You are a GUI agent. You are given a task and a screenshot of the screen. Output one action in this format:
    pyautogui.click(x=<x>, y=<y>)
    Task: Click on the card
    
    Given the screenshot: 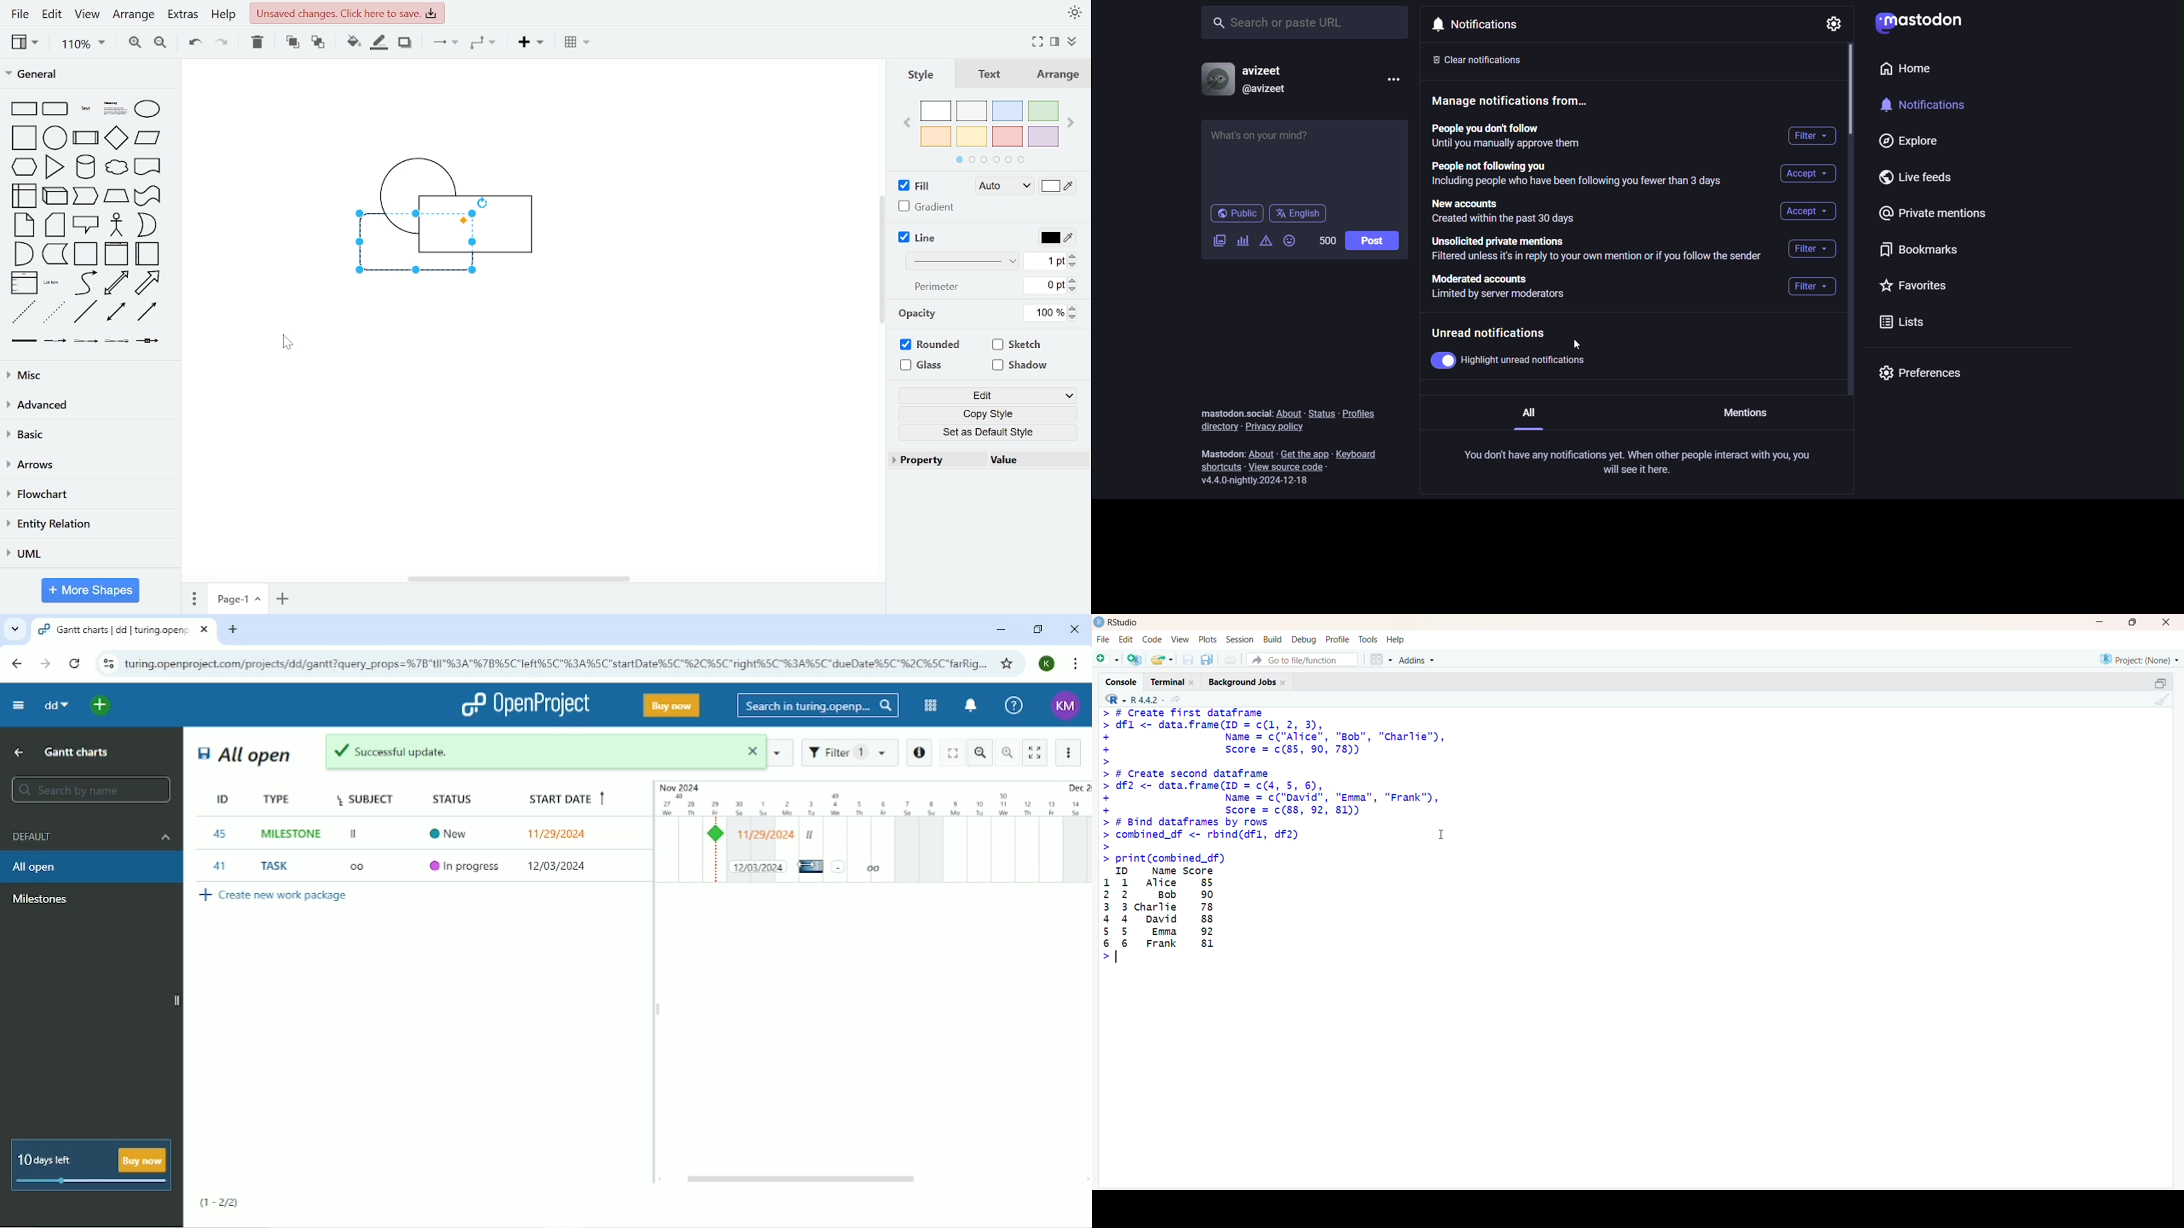 What is the action you would take?
    pyautogui.click(x=56, y=224)
    